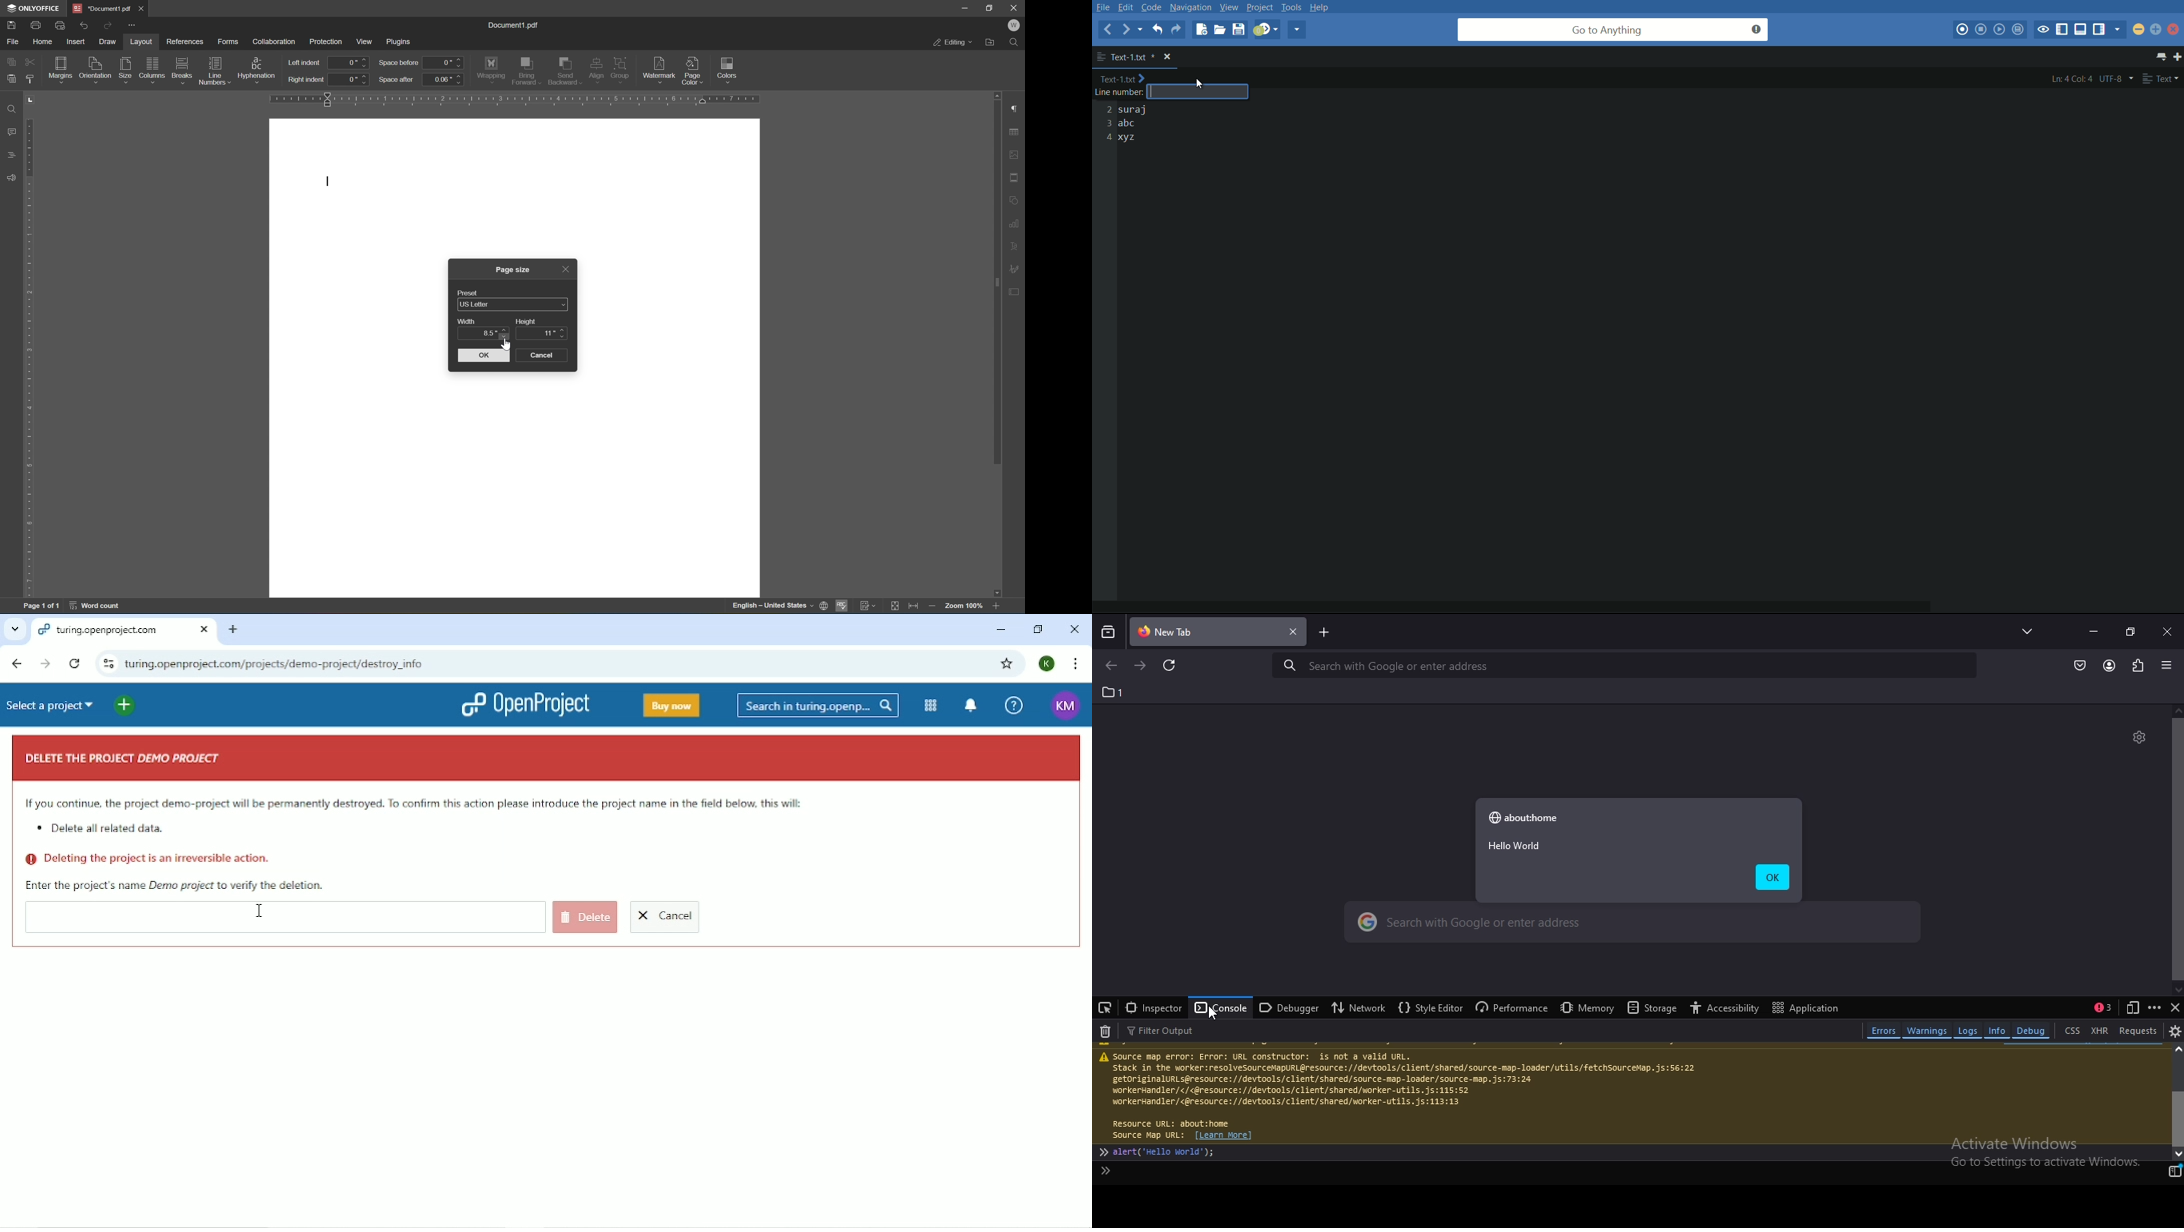 The height and width of the screenshot is (1232, 2184). What do you see at coordinates (2116, 78) in the screenshot?
I see `utf-8` at bounding box center [2116, 78].